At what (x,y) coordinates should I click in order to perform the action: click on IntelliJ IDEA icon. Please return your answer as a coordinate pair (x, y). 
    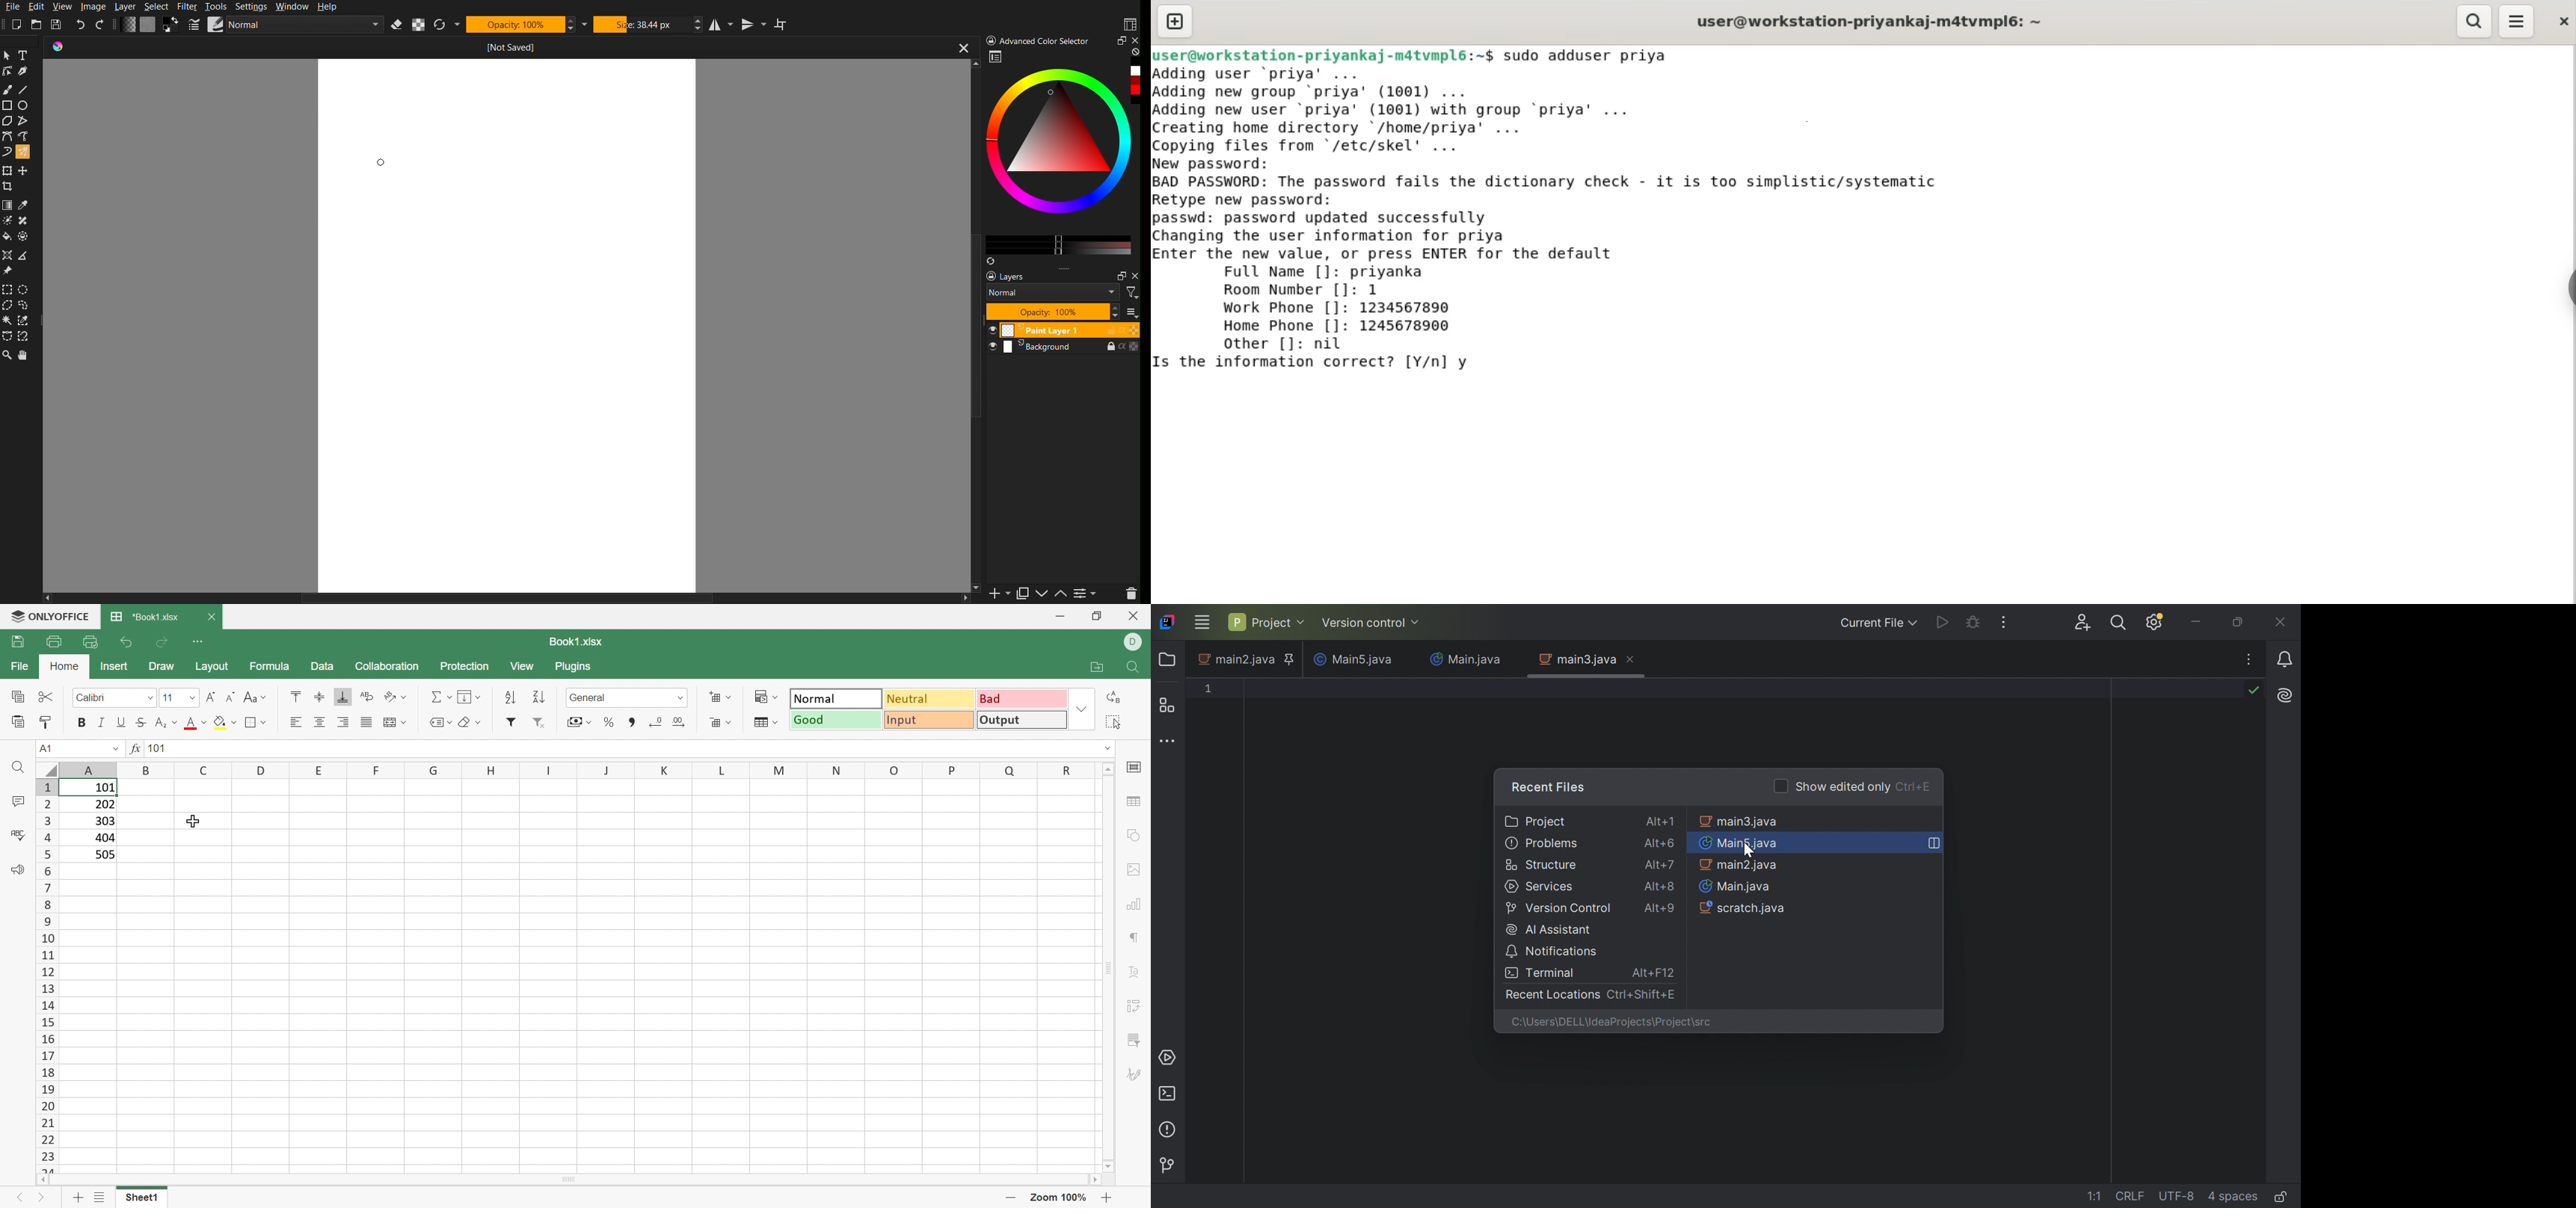
    Looking at the image, I should click on (1169, 621).